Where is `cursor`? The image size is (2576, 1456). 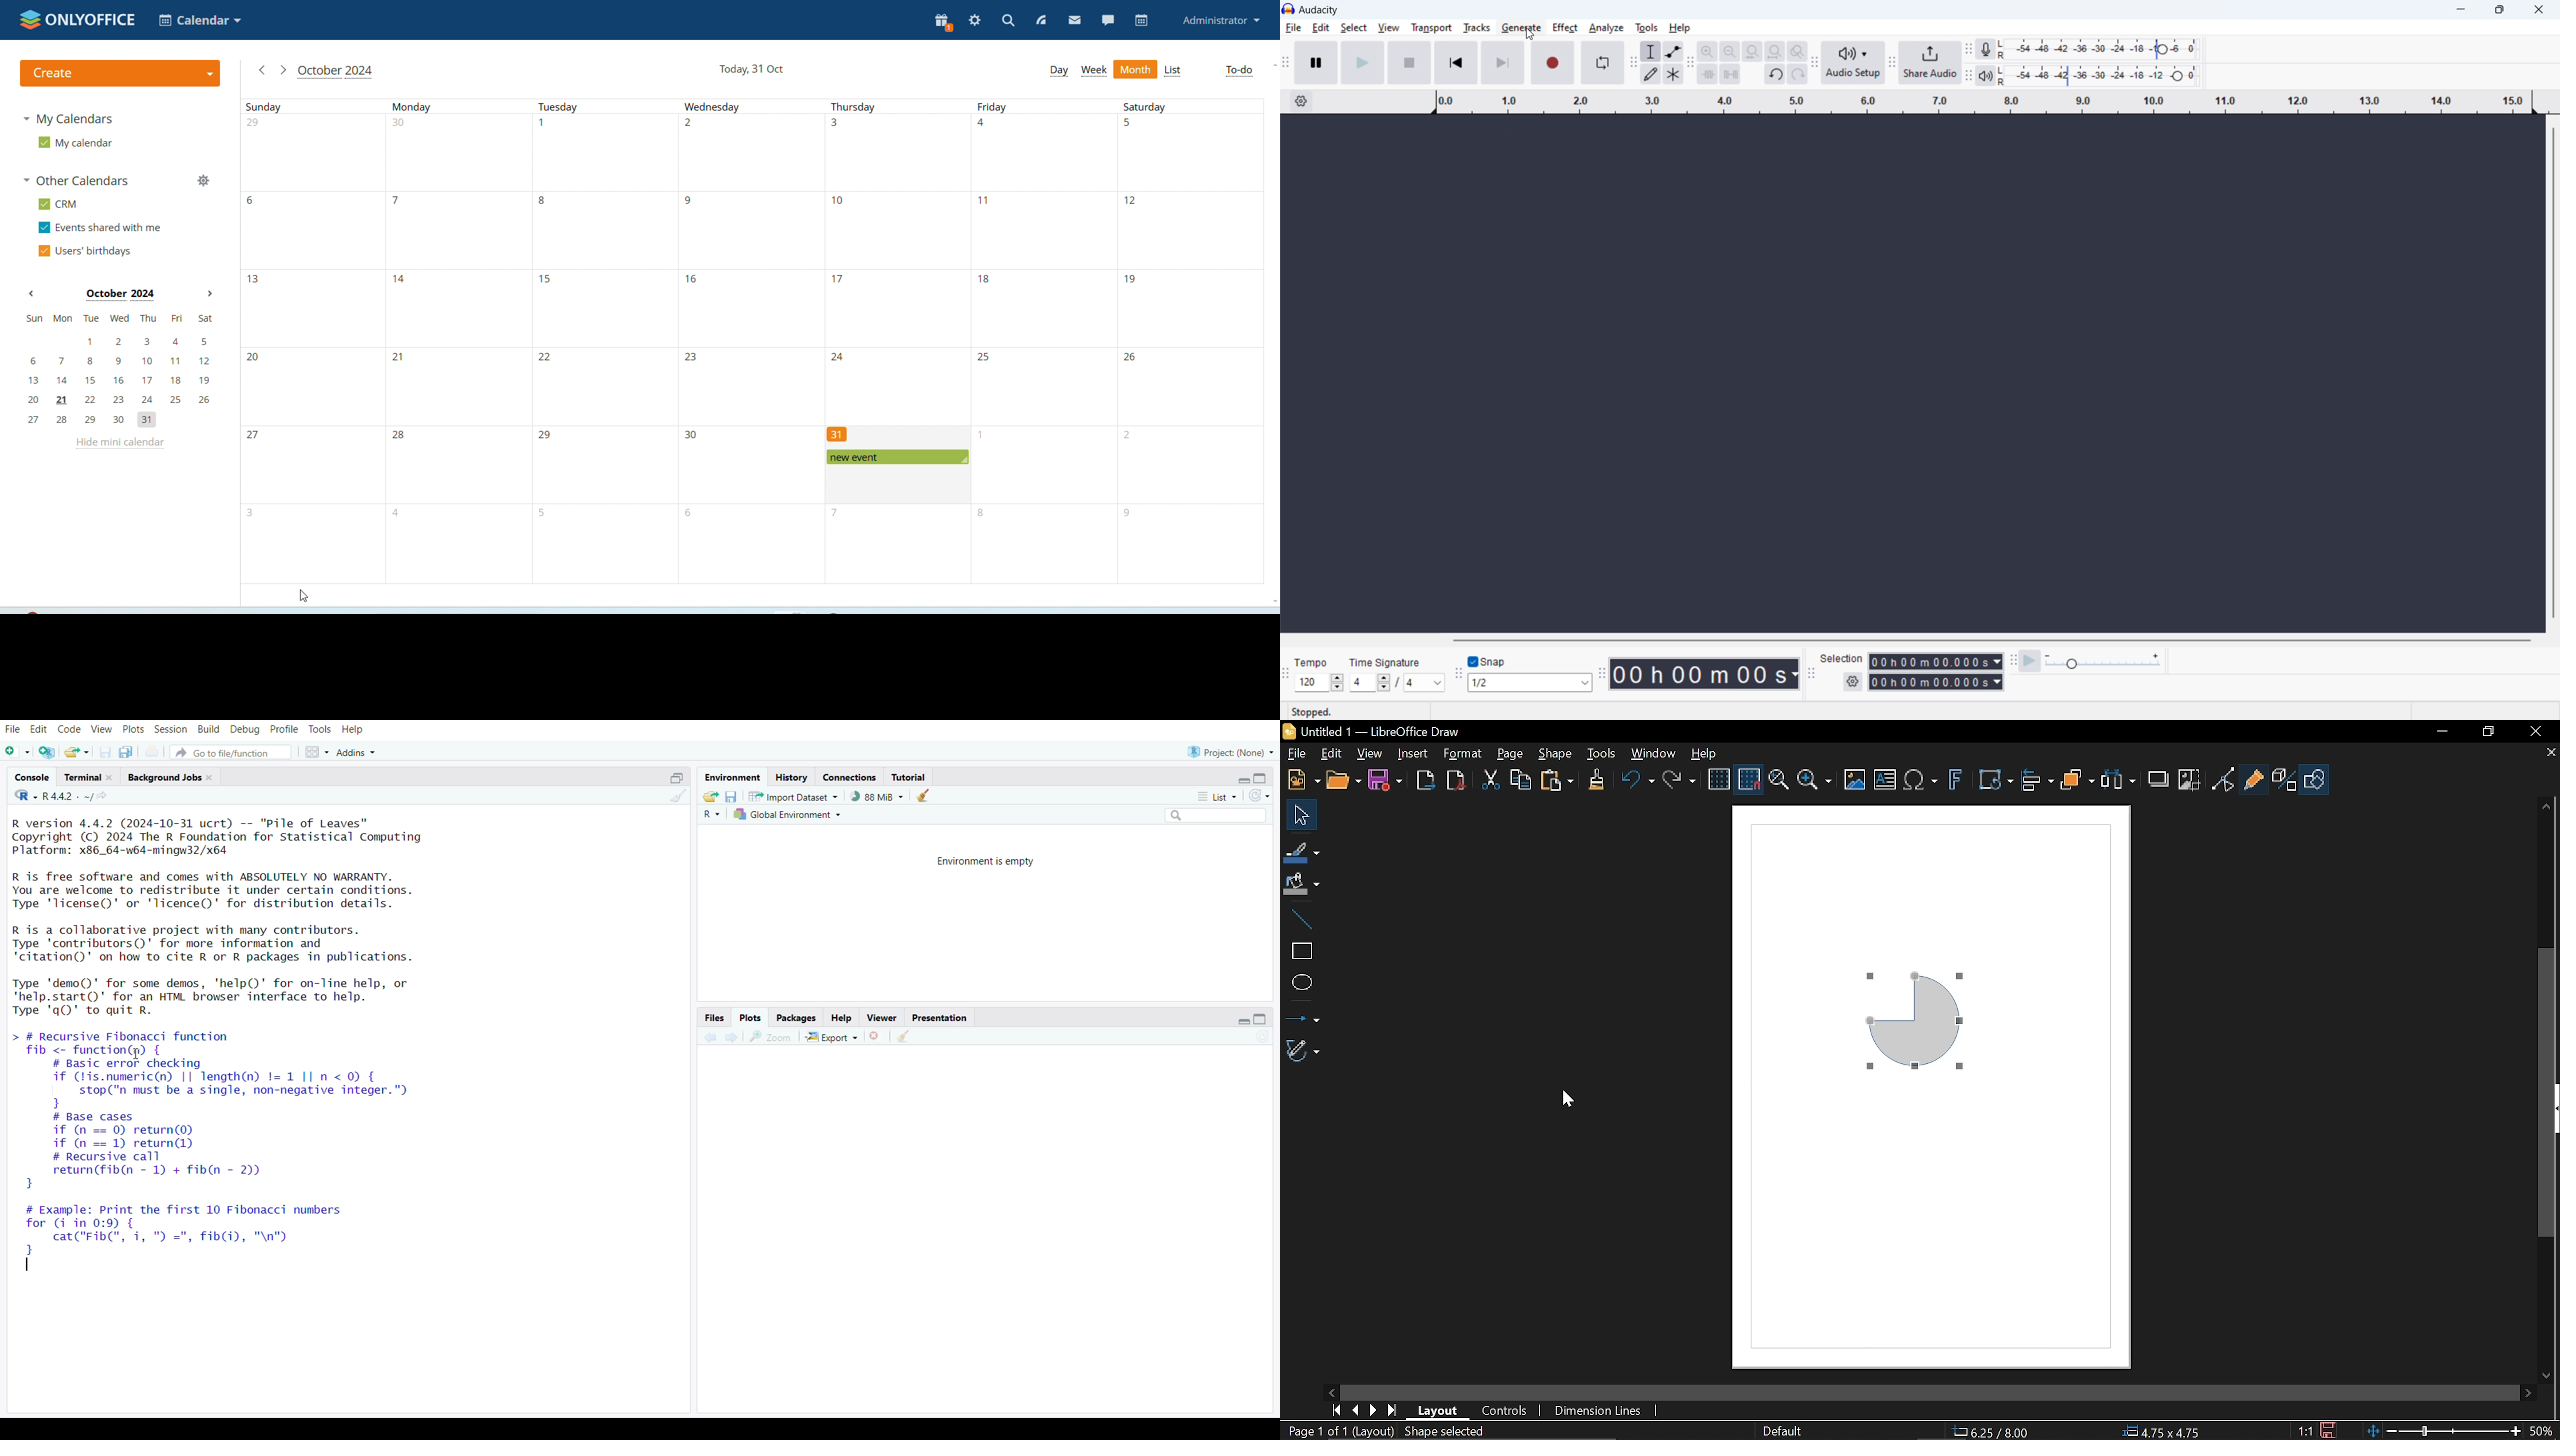
cursor is located at coordinates (1535, 32).